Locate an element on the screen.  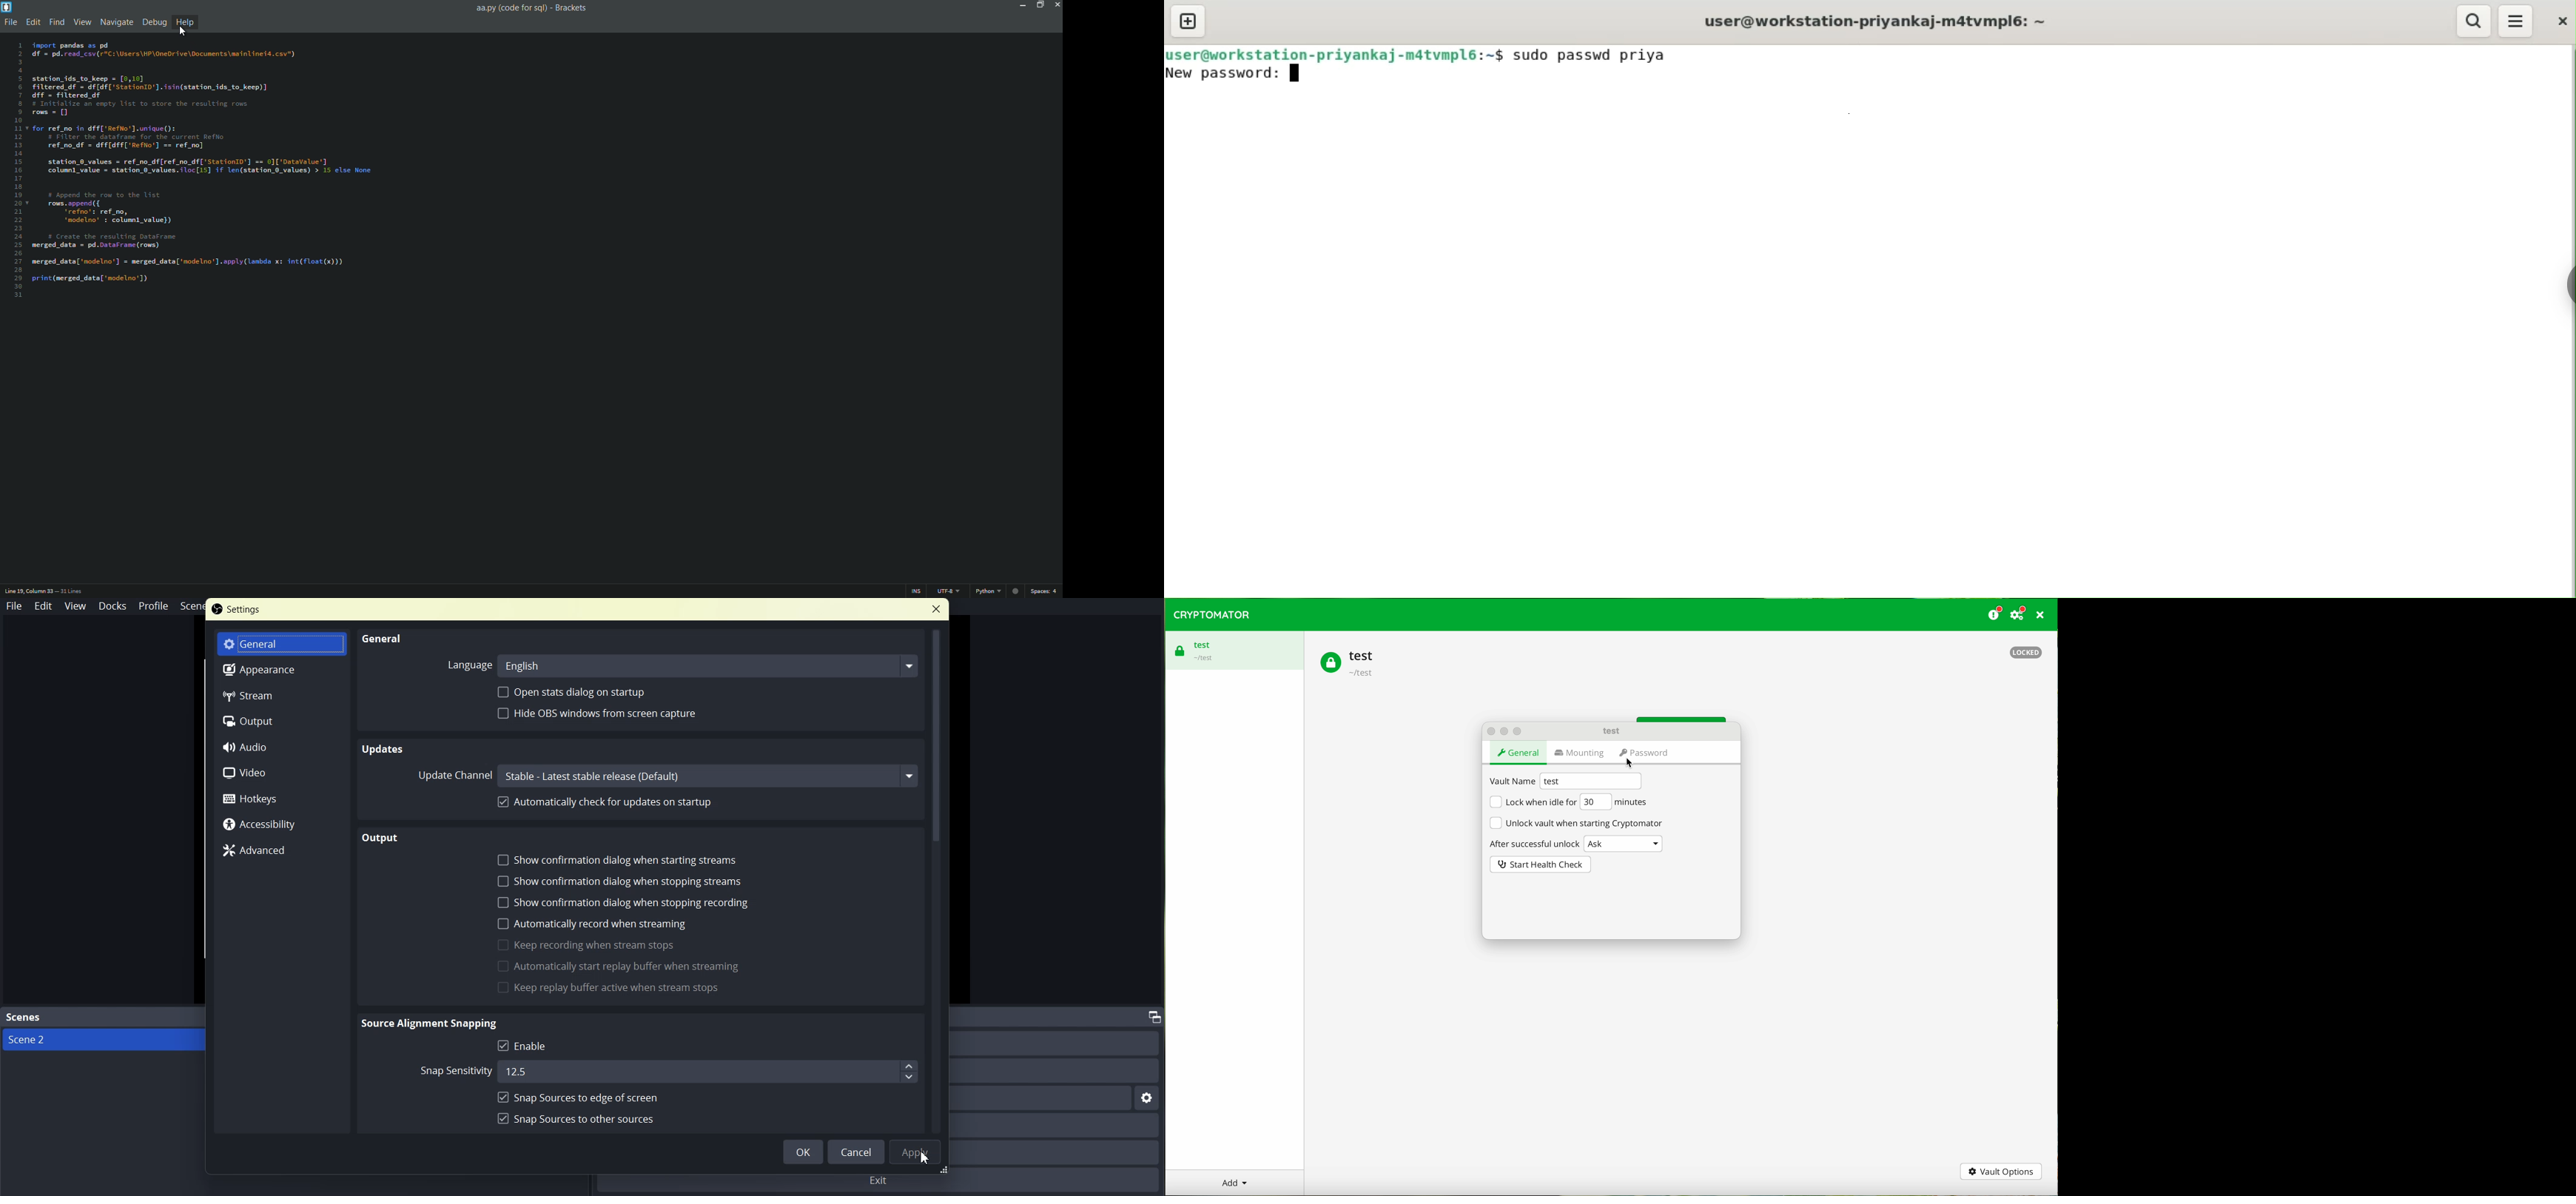
navigate menu is located at coordinates (116, 22).